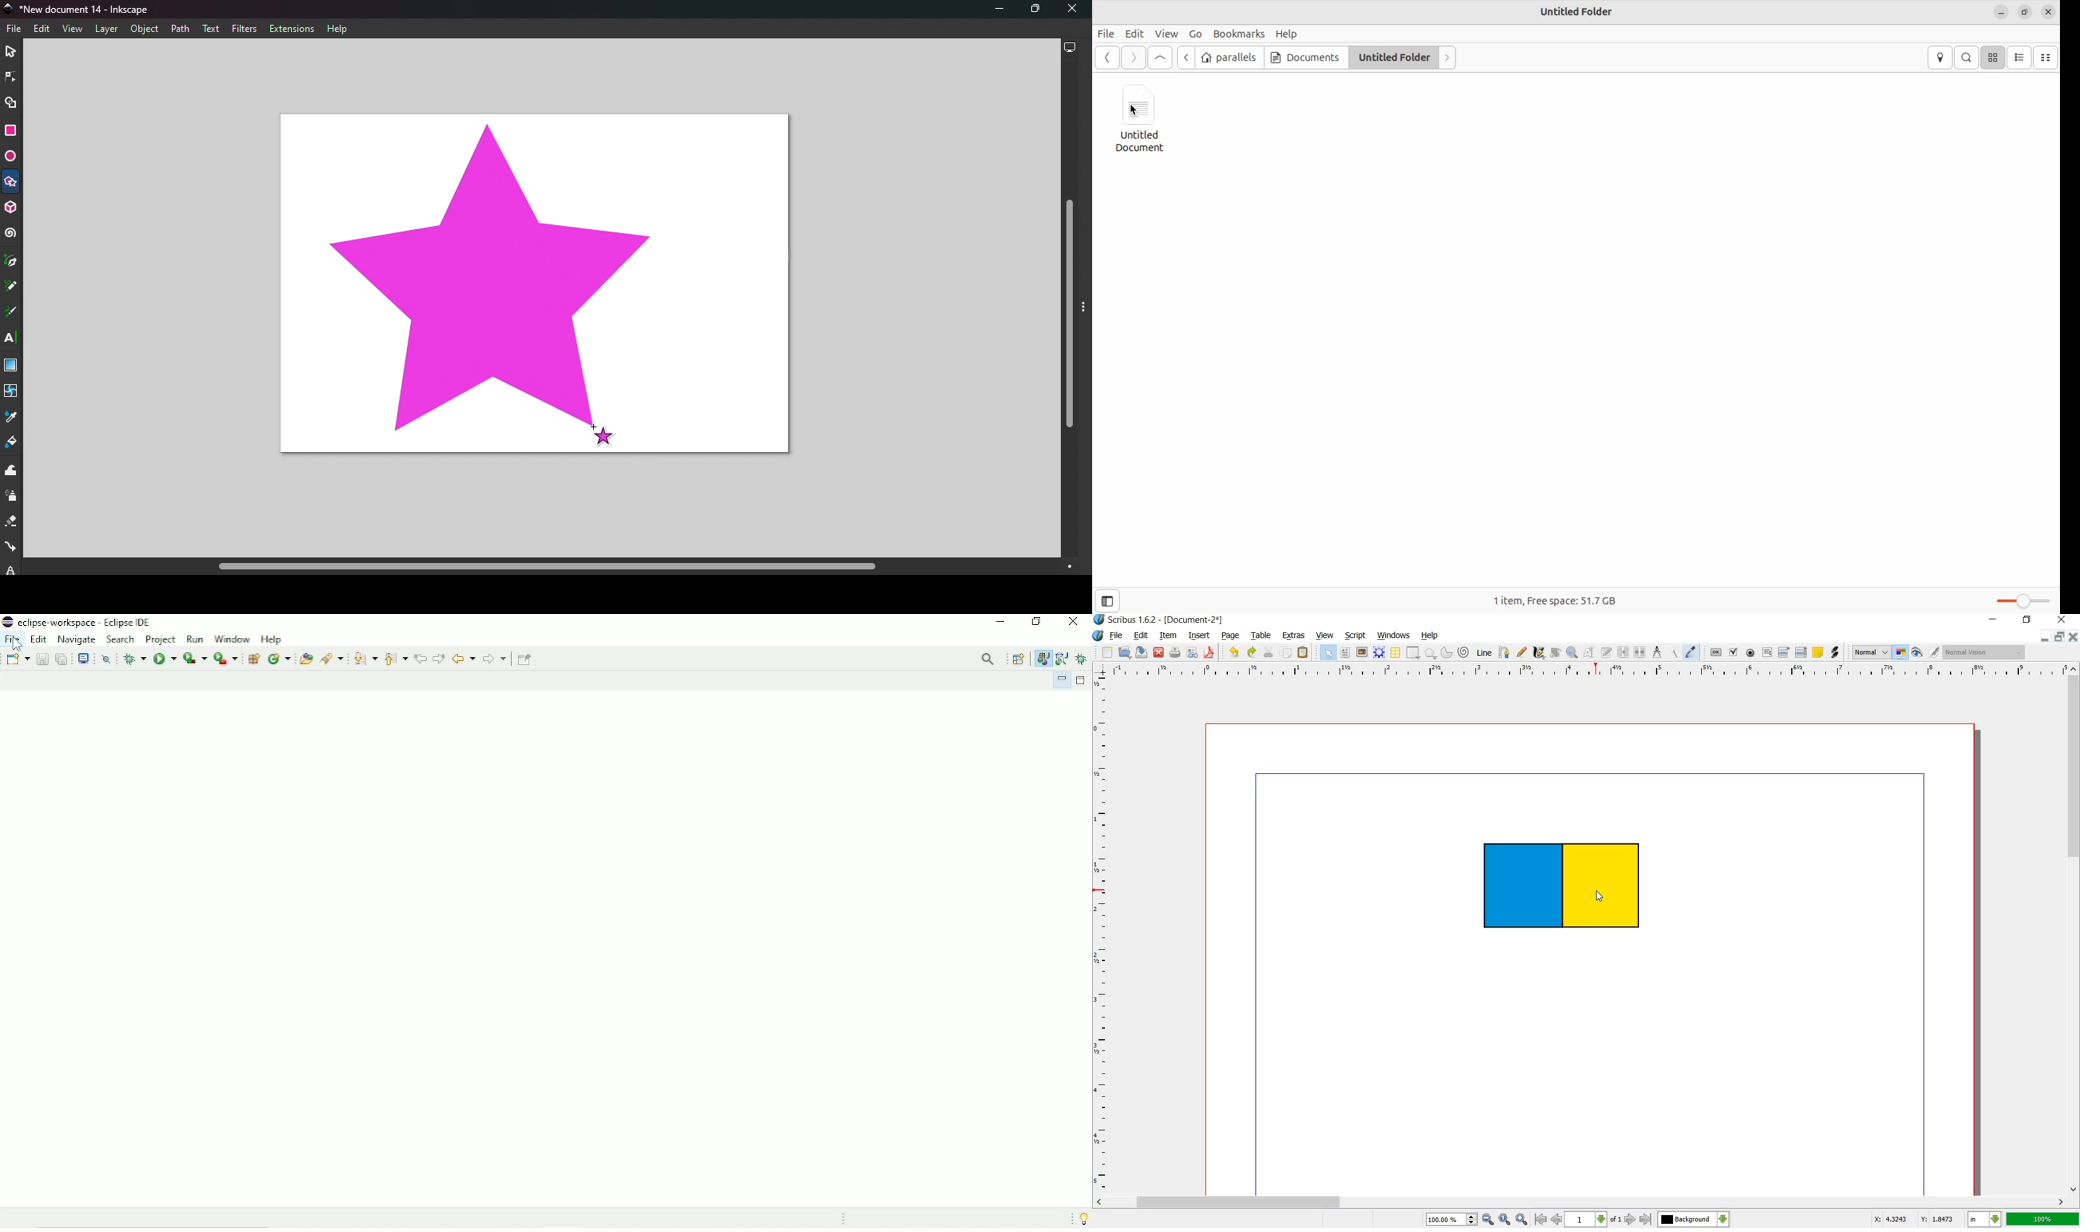  Describe the element at coordinates (339, 30) in the screenshot. I see `Help` at that location.